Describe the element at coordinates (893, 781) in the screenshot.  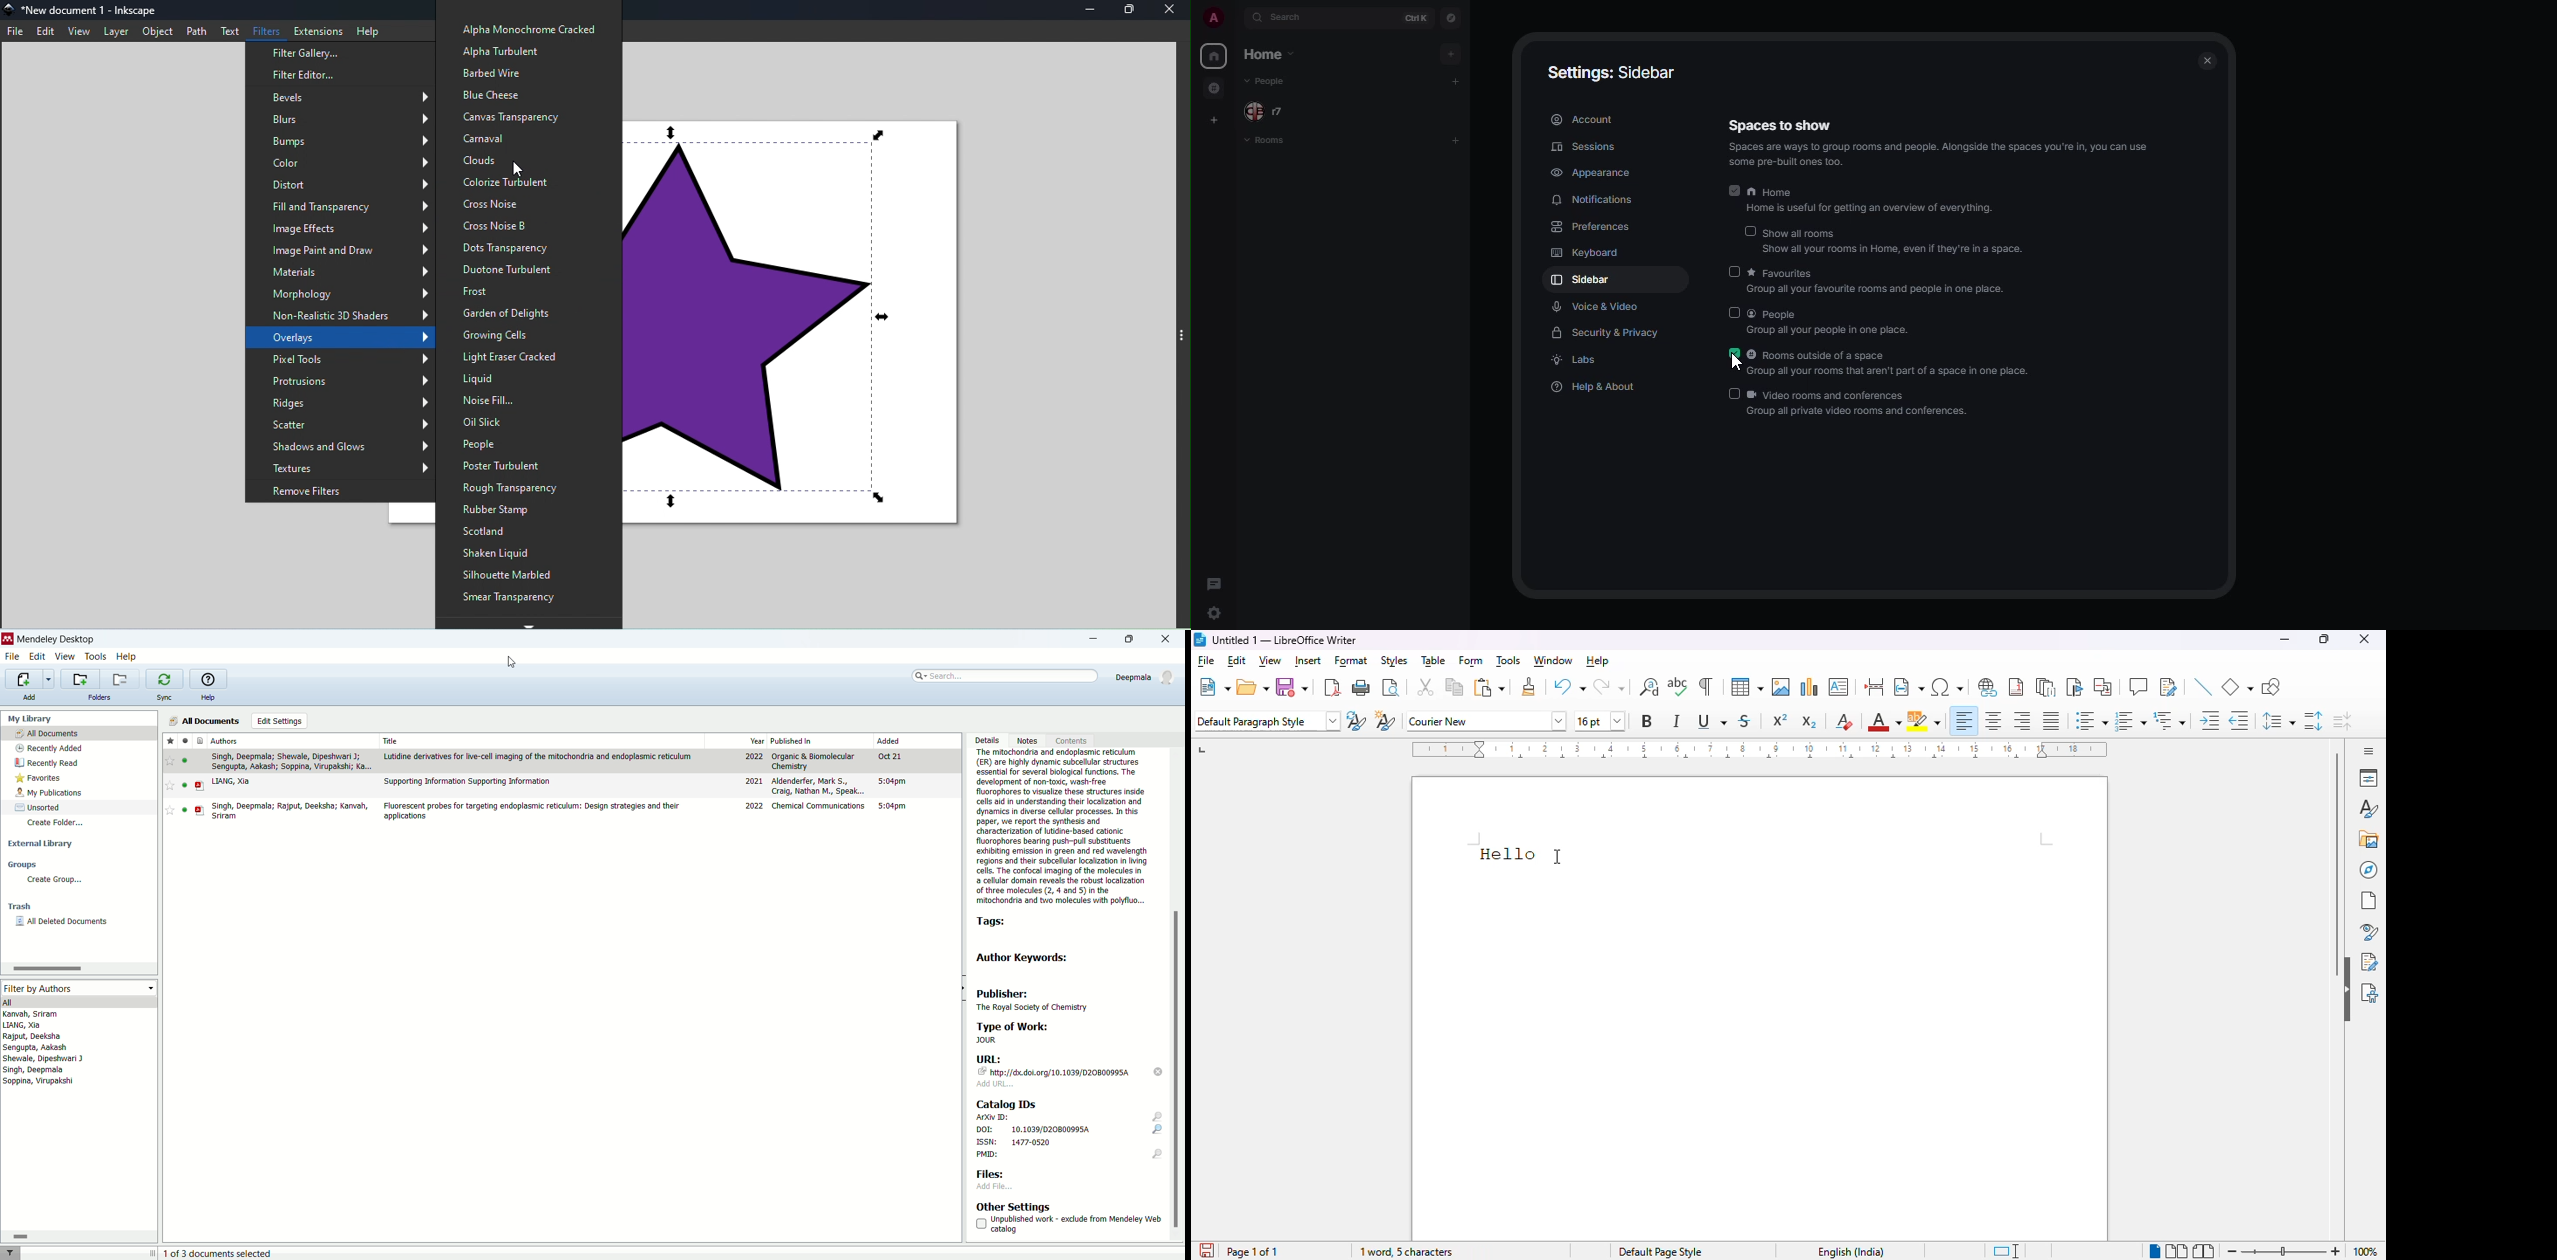
I see `5:04pm` at that location.